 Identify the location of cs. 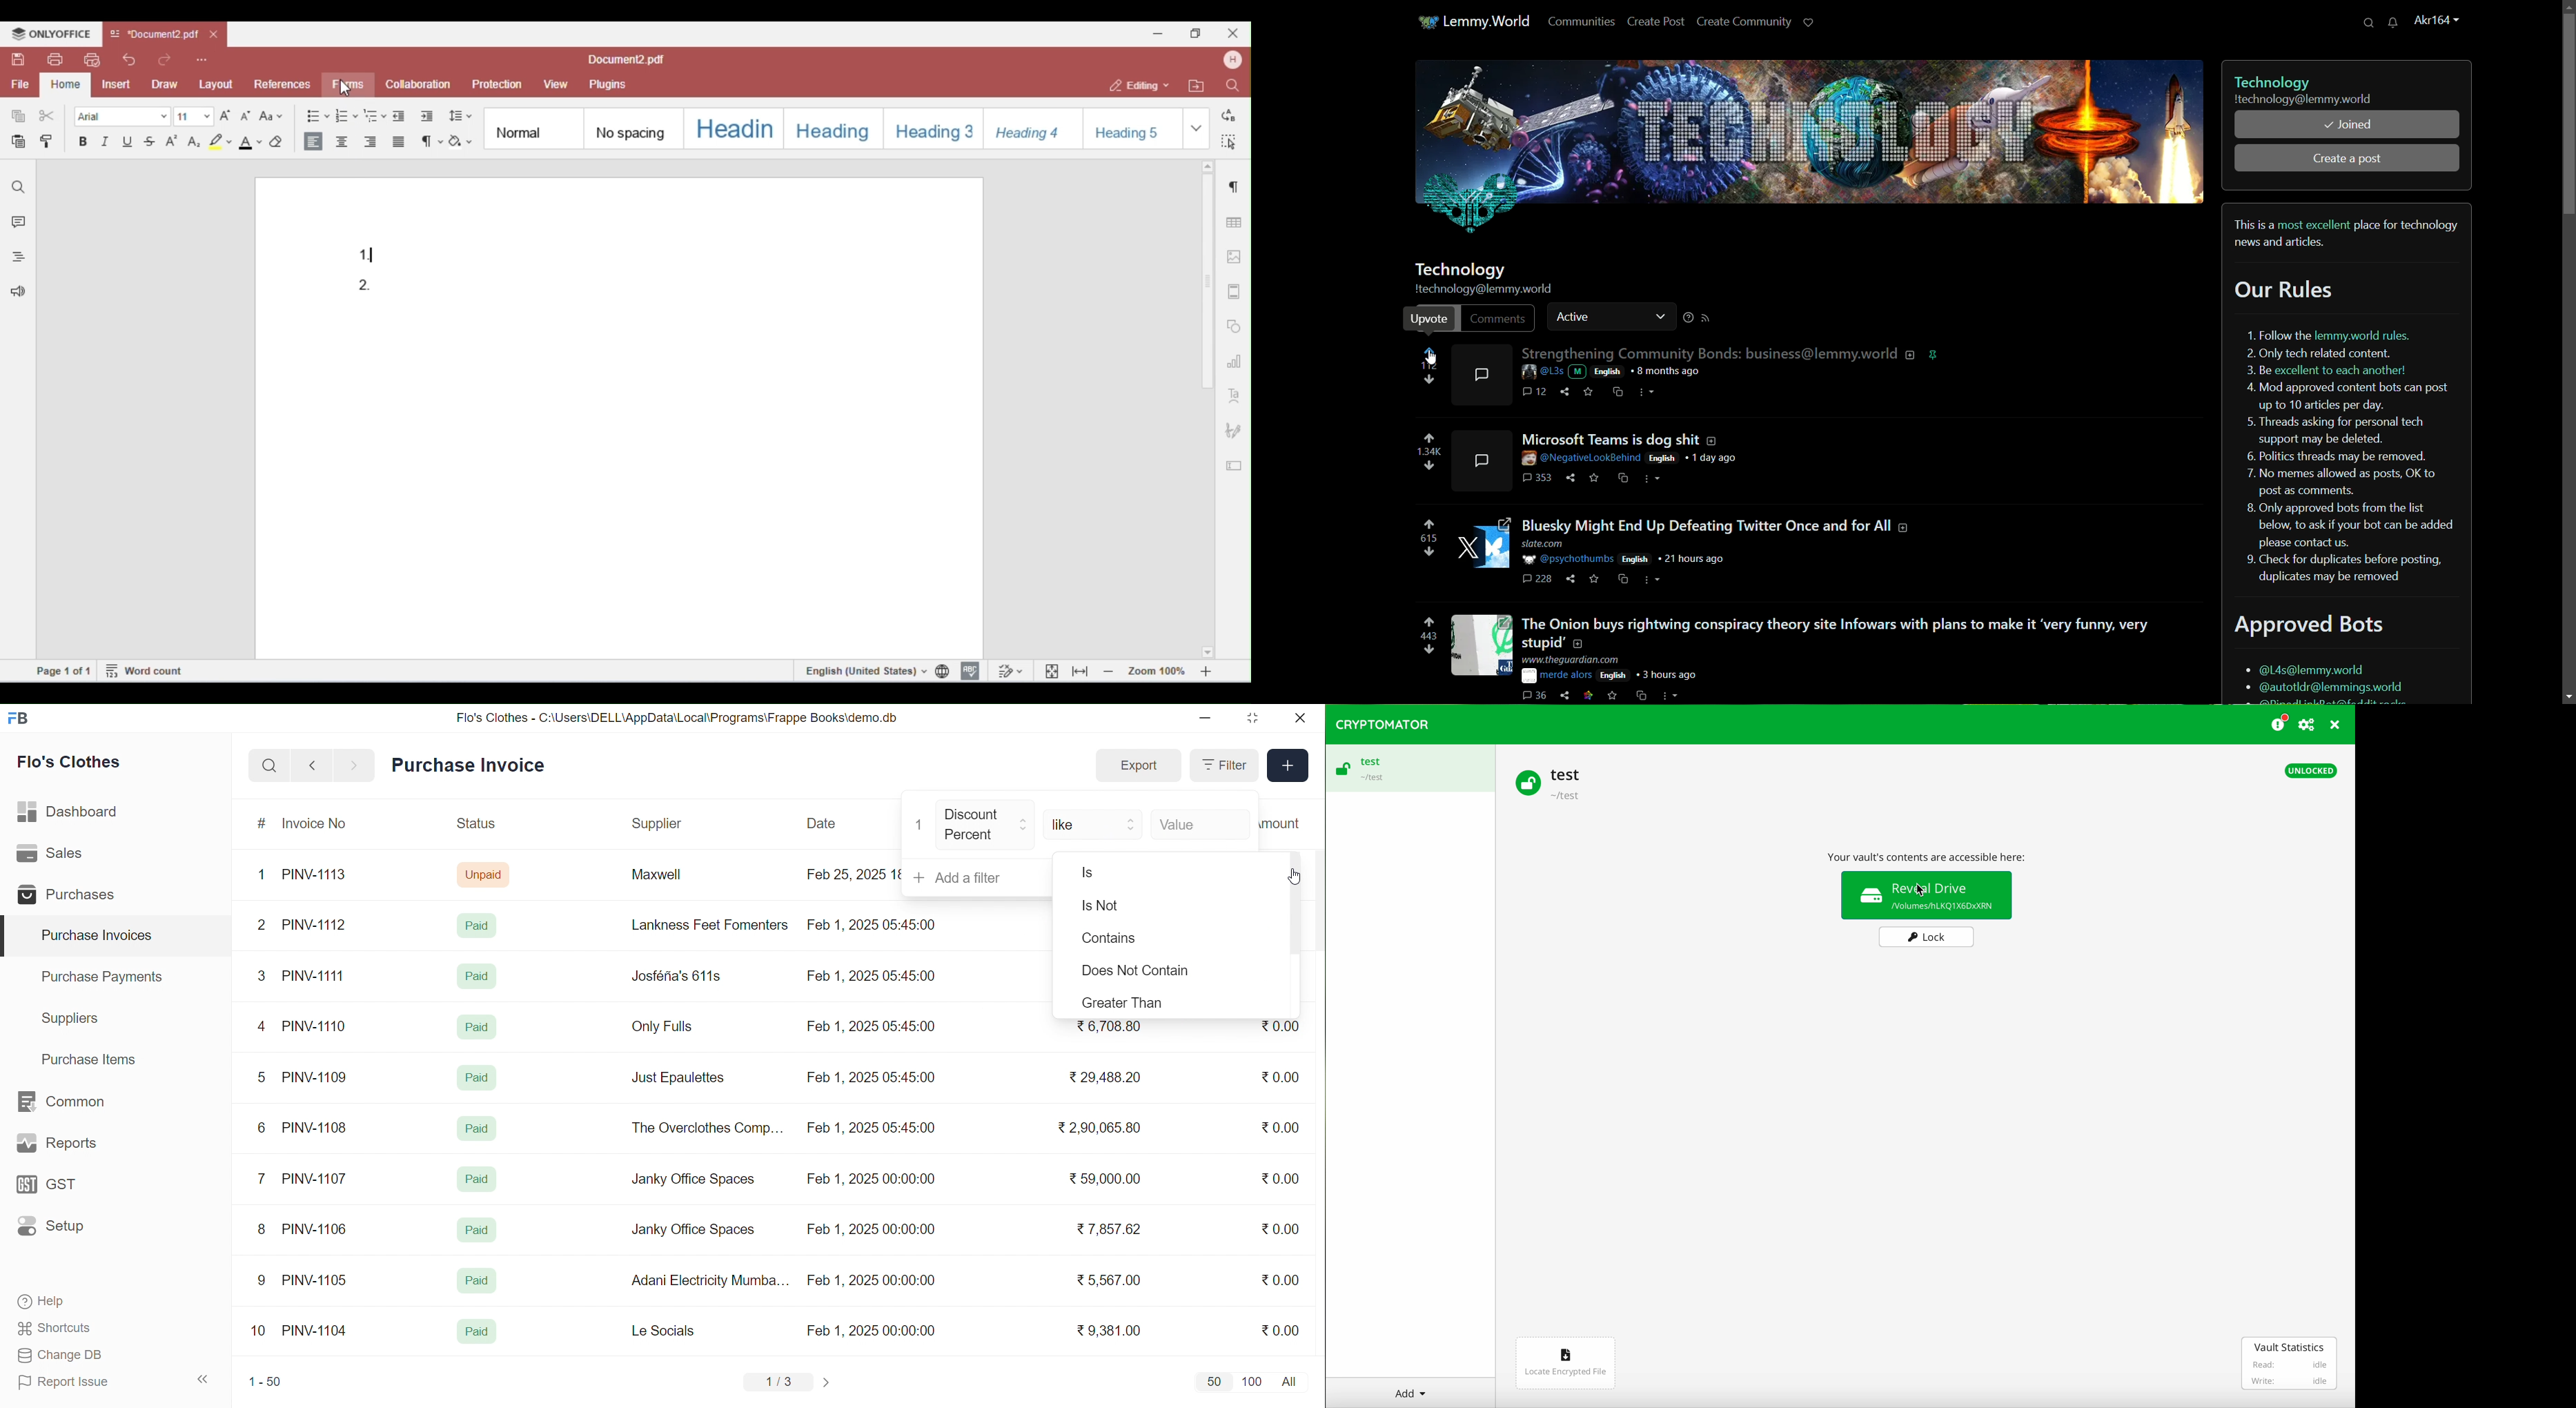
(1620, 390).